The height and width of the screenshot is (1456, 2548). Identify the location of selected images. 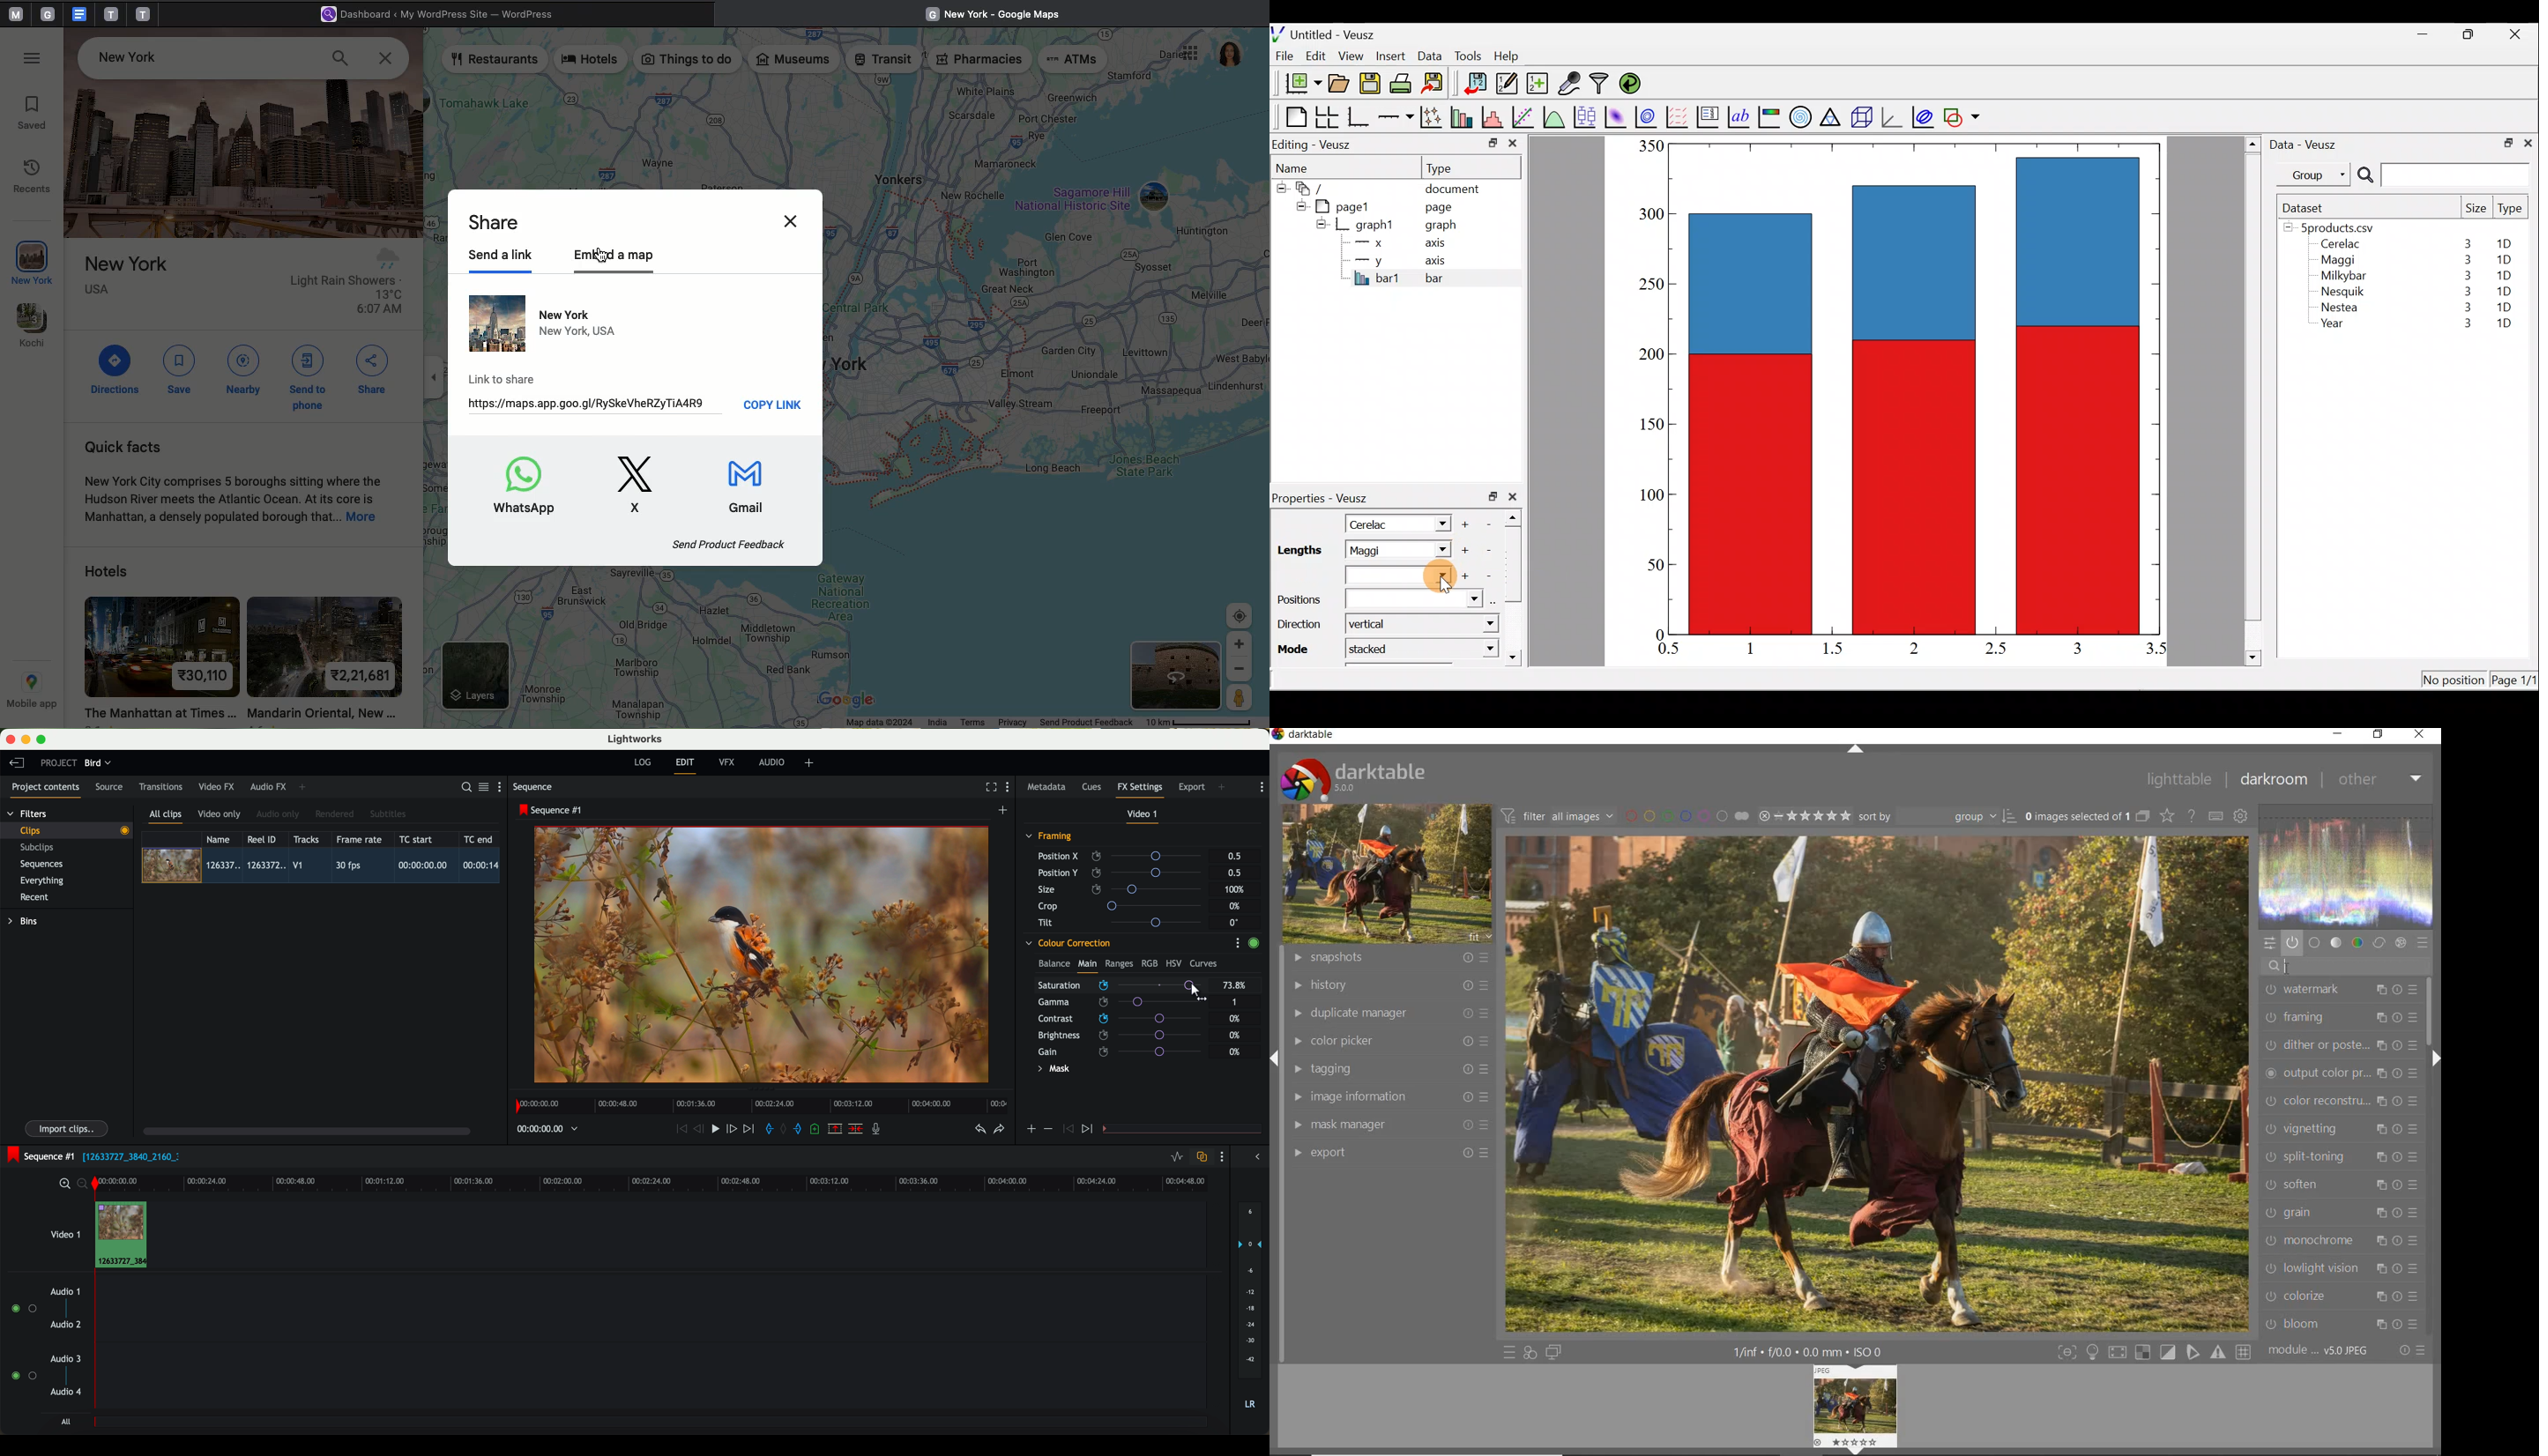
(2086, 815).